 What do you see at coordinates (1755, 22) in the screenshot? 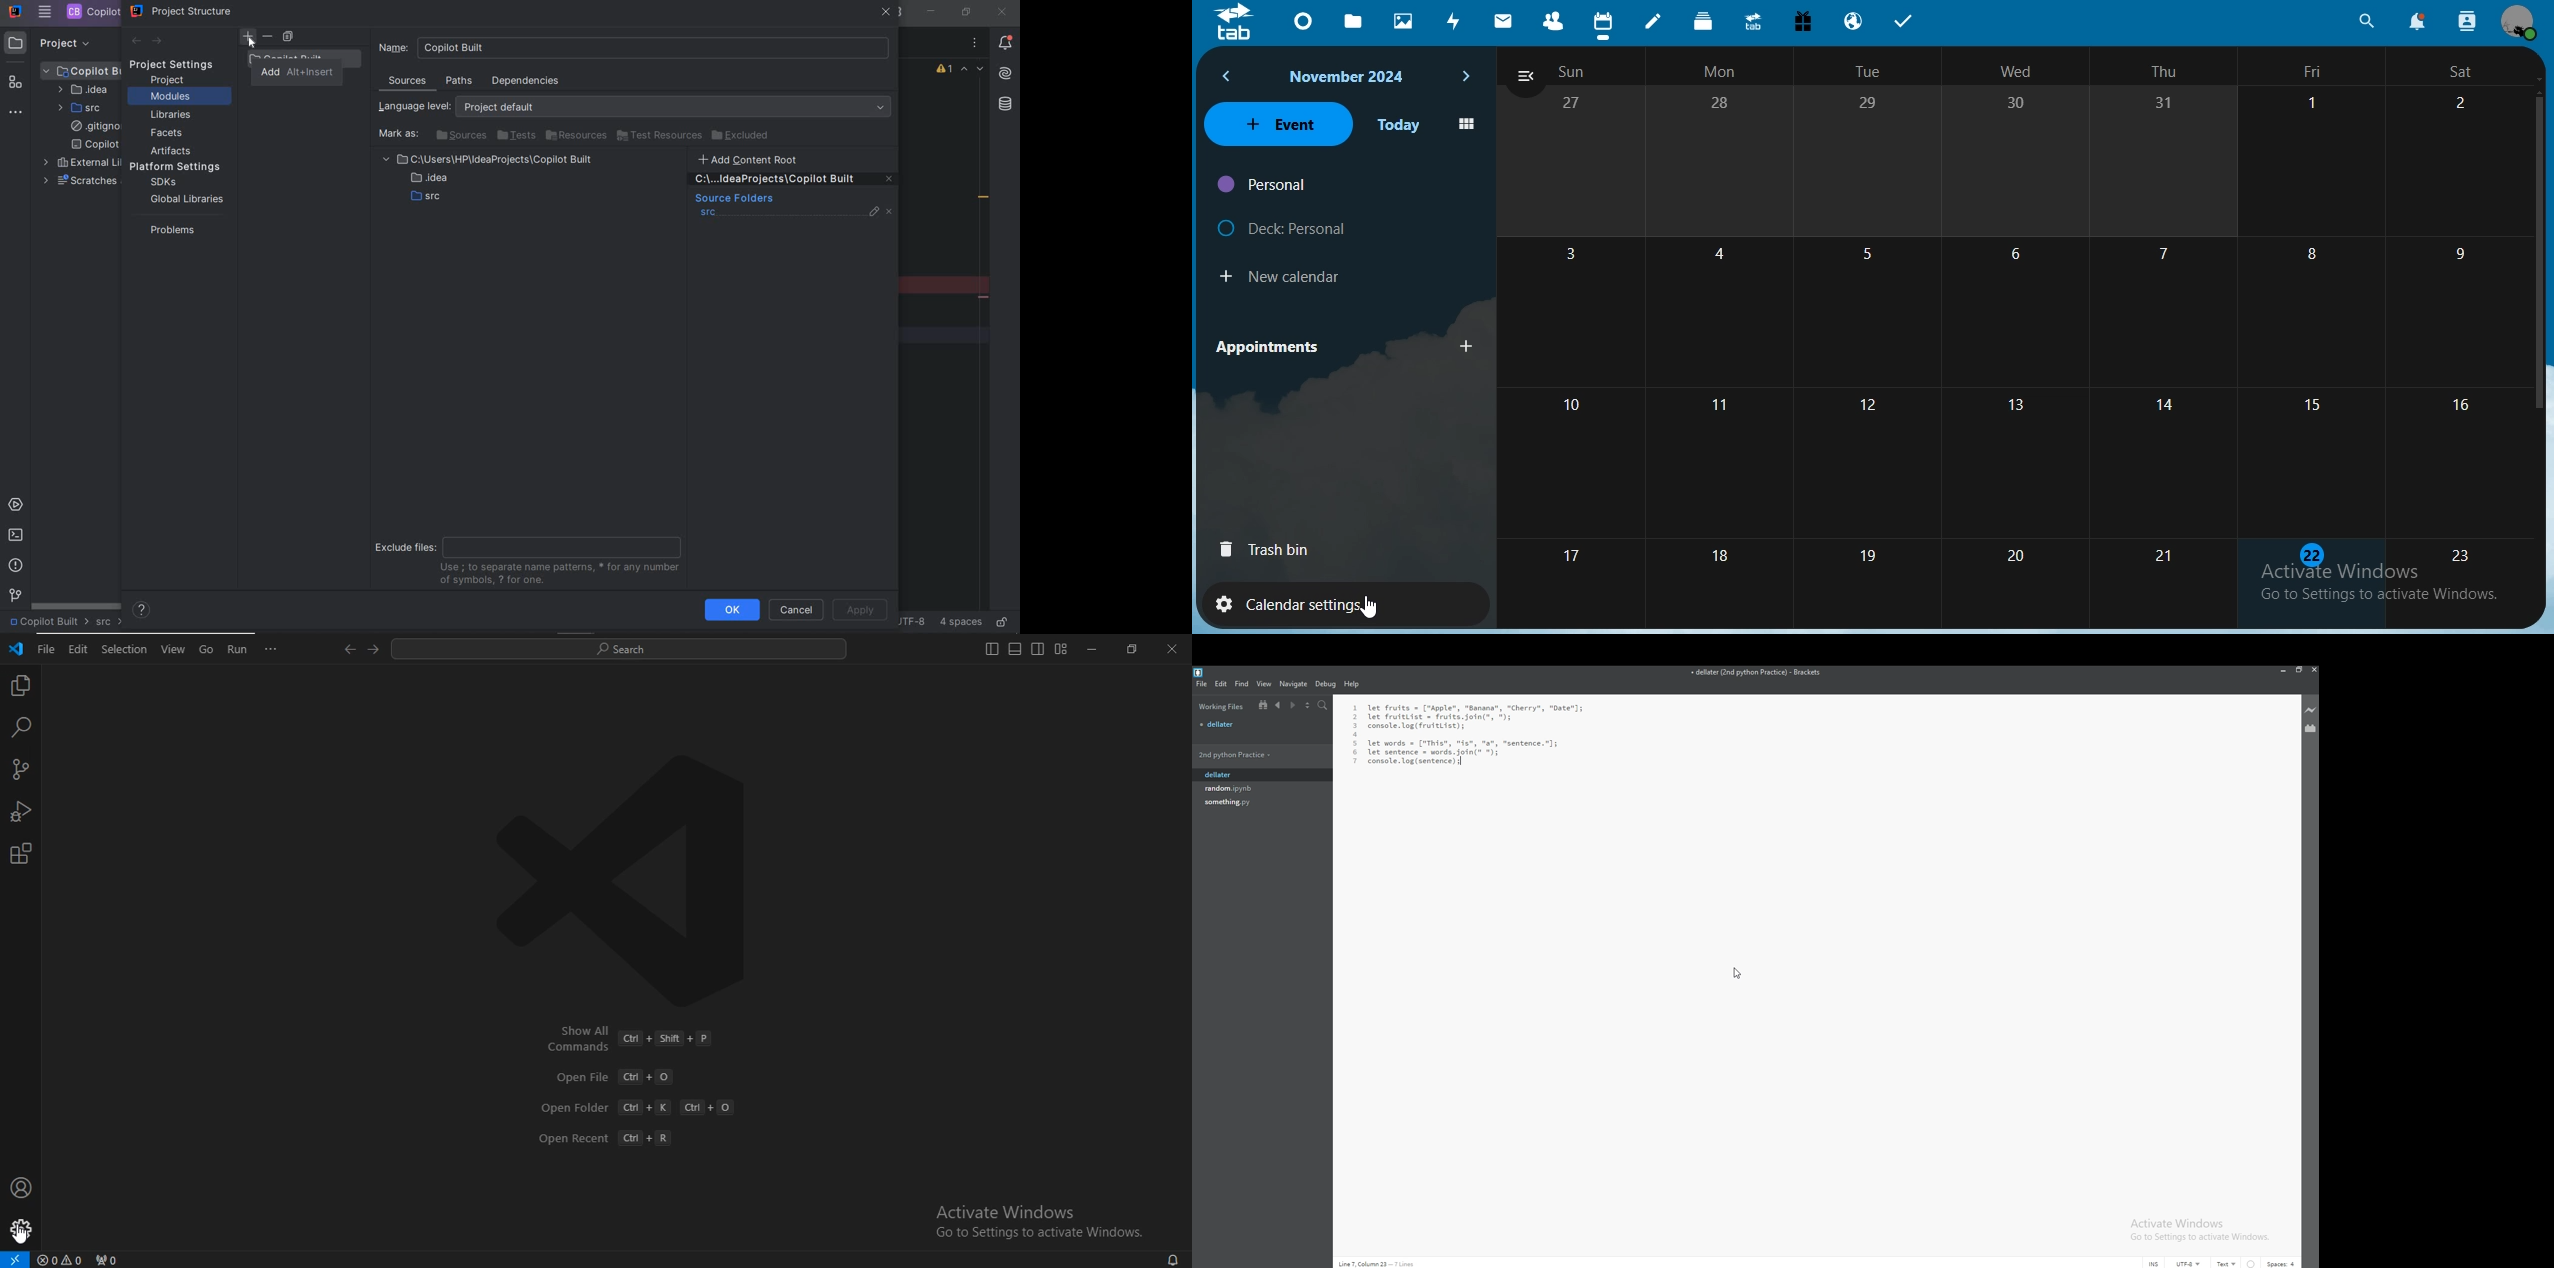
I see `upgrade` at bounding box center [1755, 22].